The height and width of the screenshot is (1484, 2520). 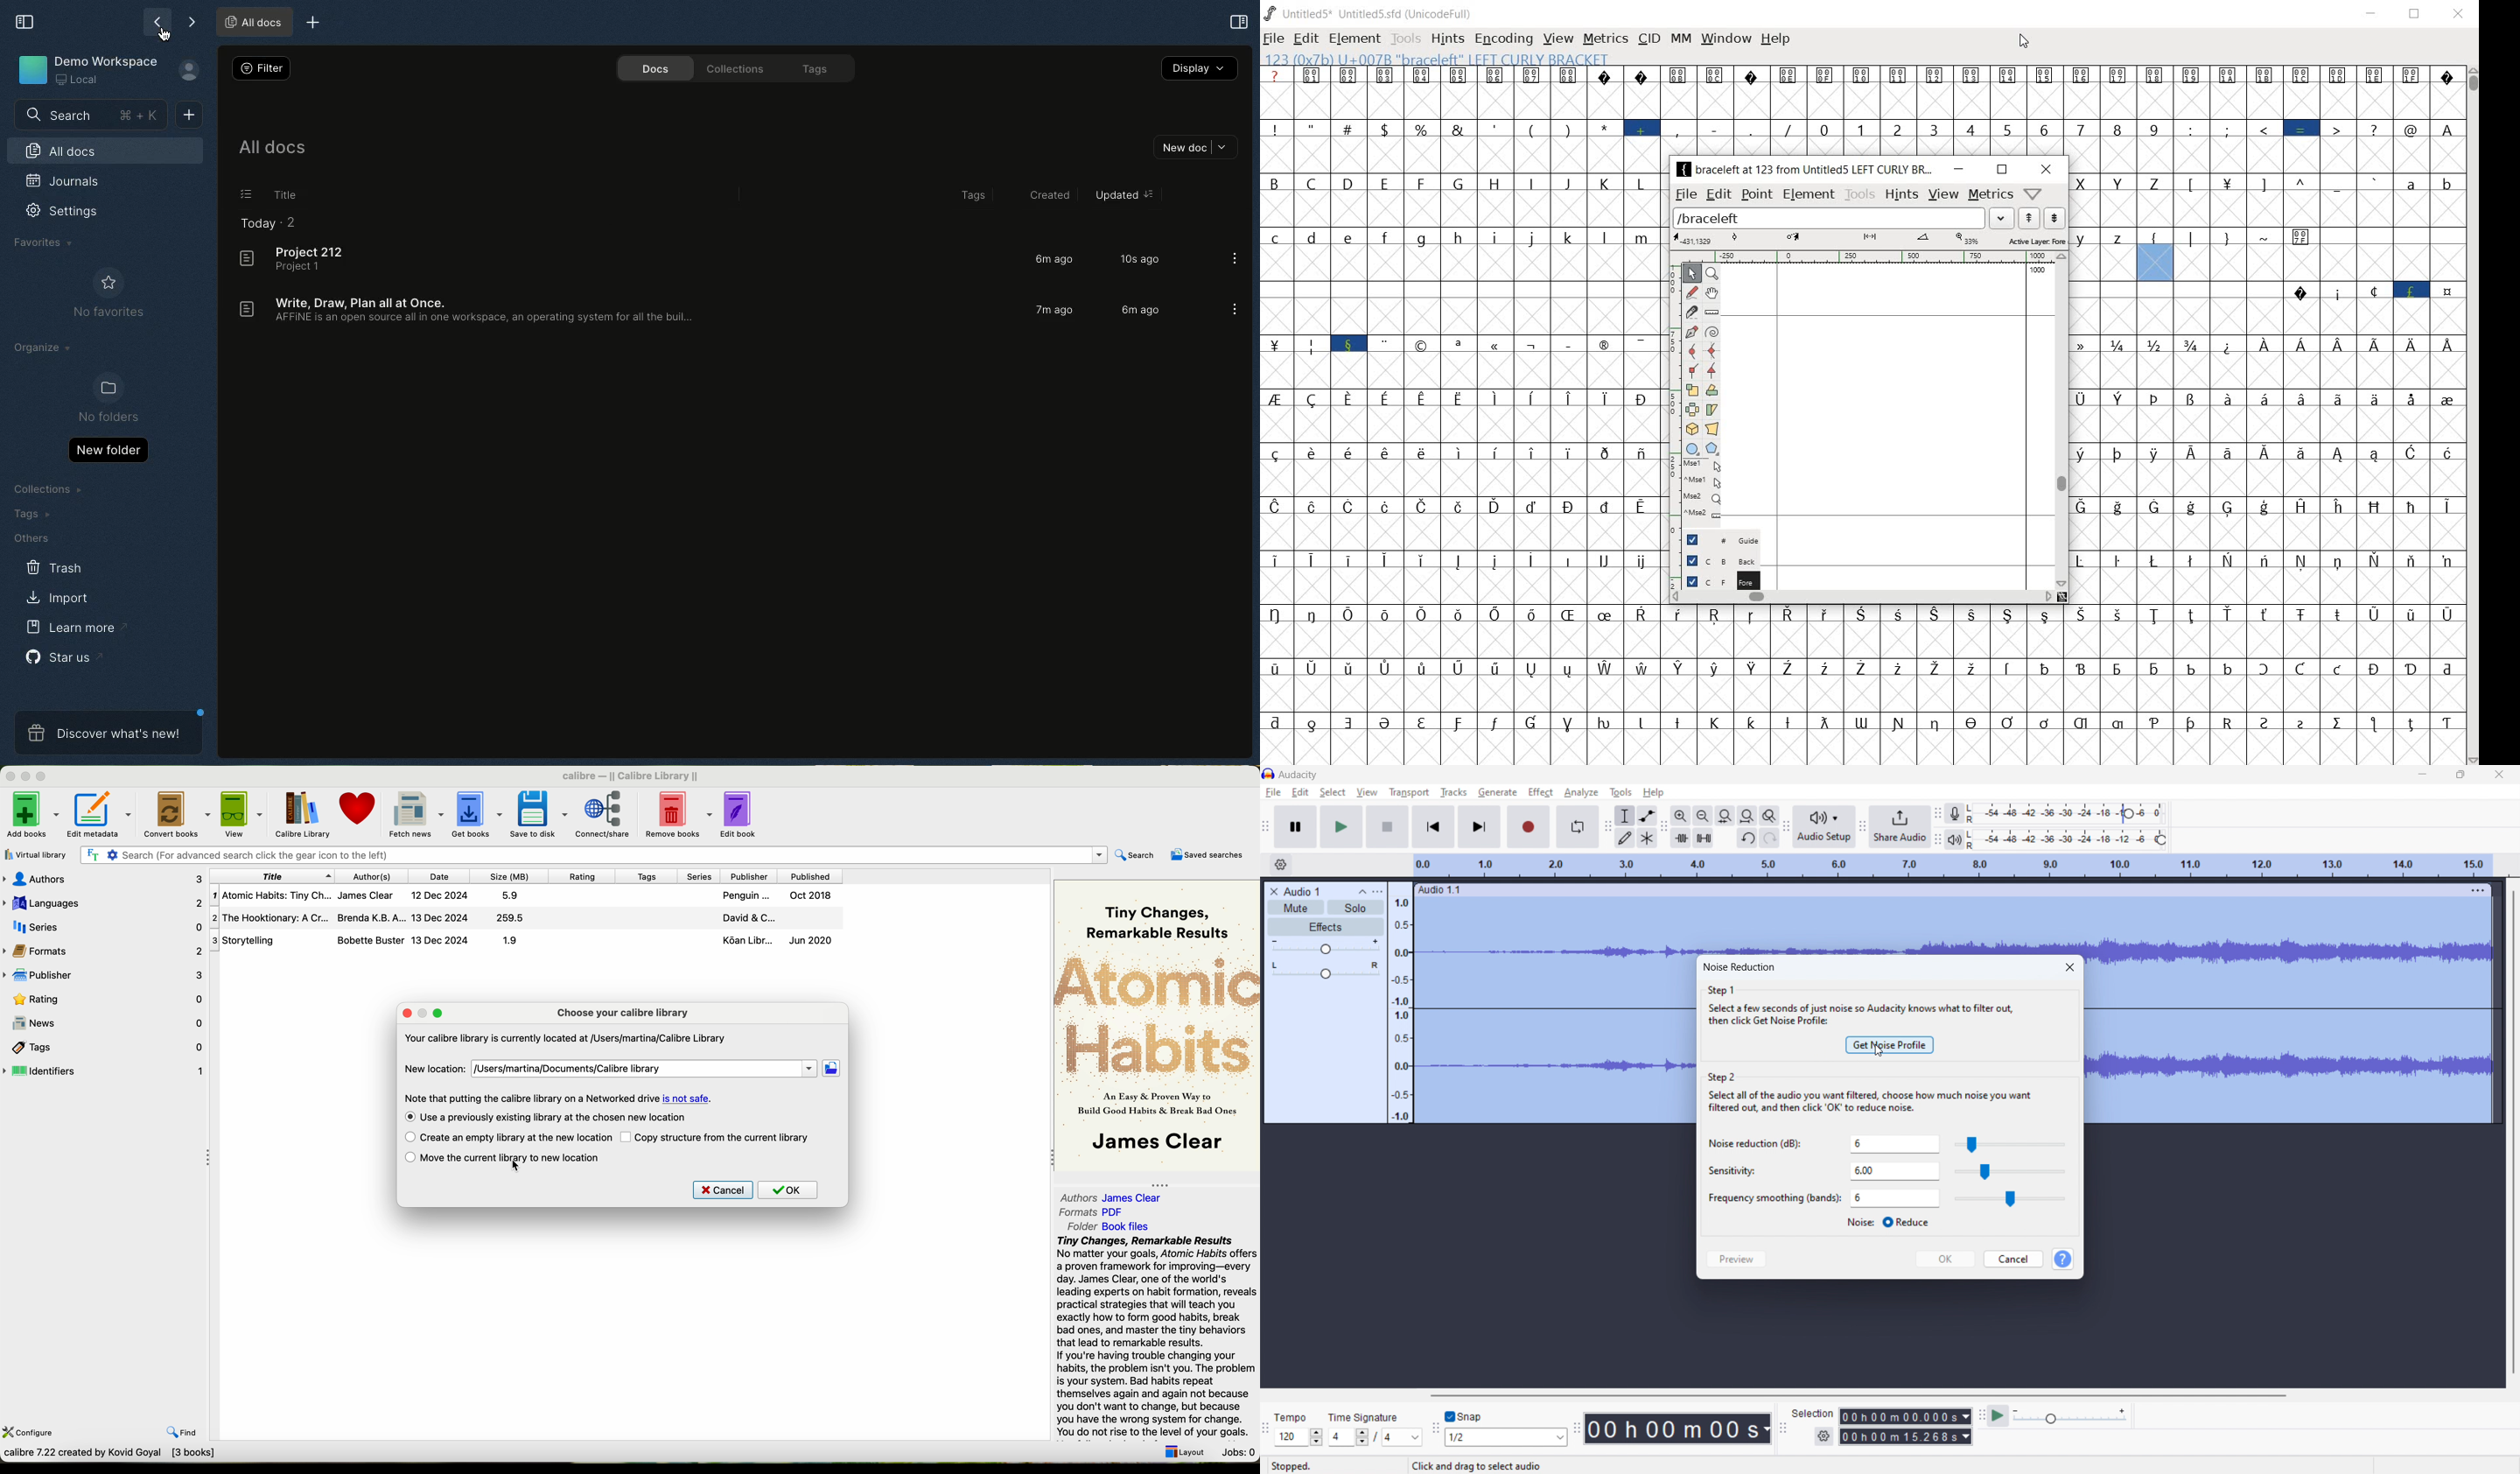 I want to click on Collapse, so click(x=210, y=1159).